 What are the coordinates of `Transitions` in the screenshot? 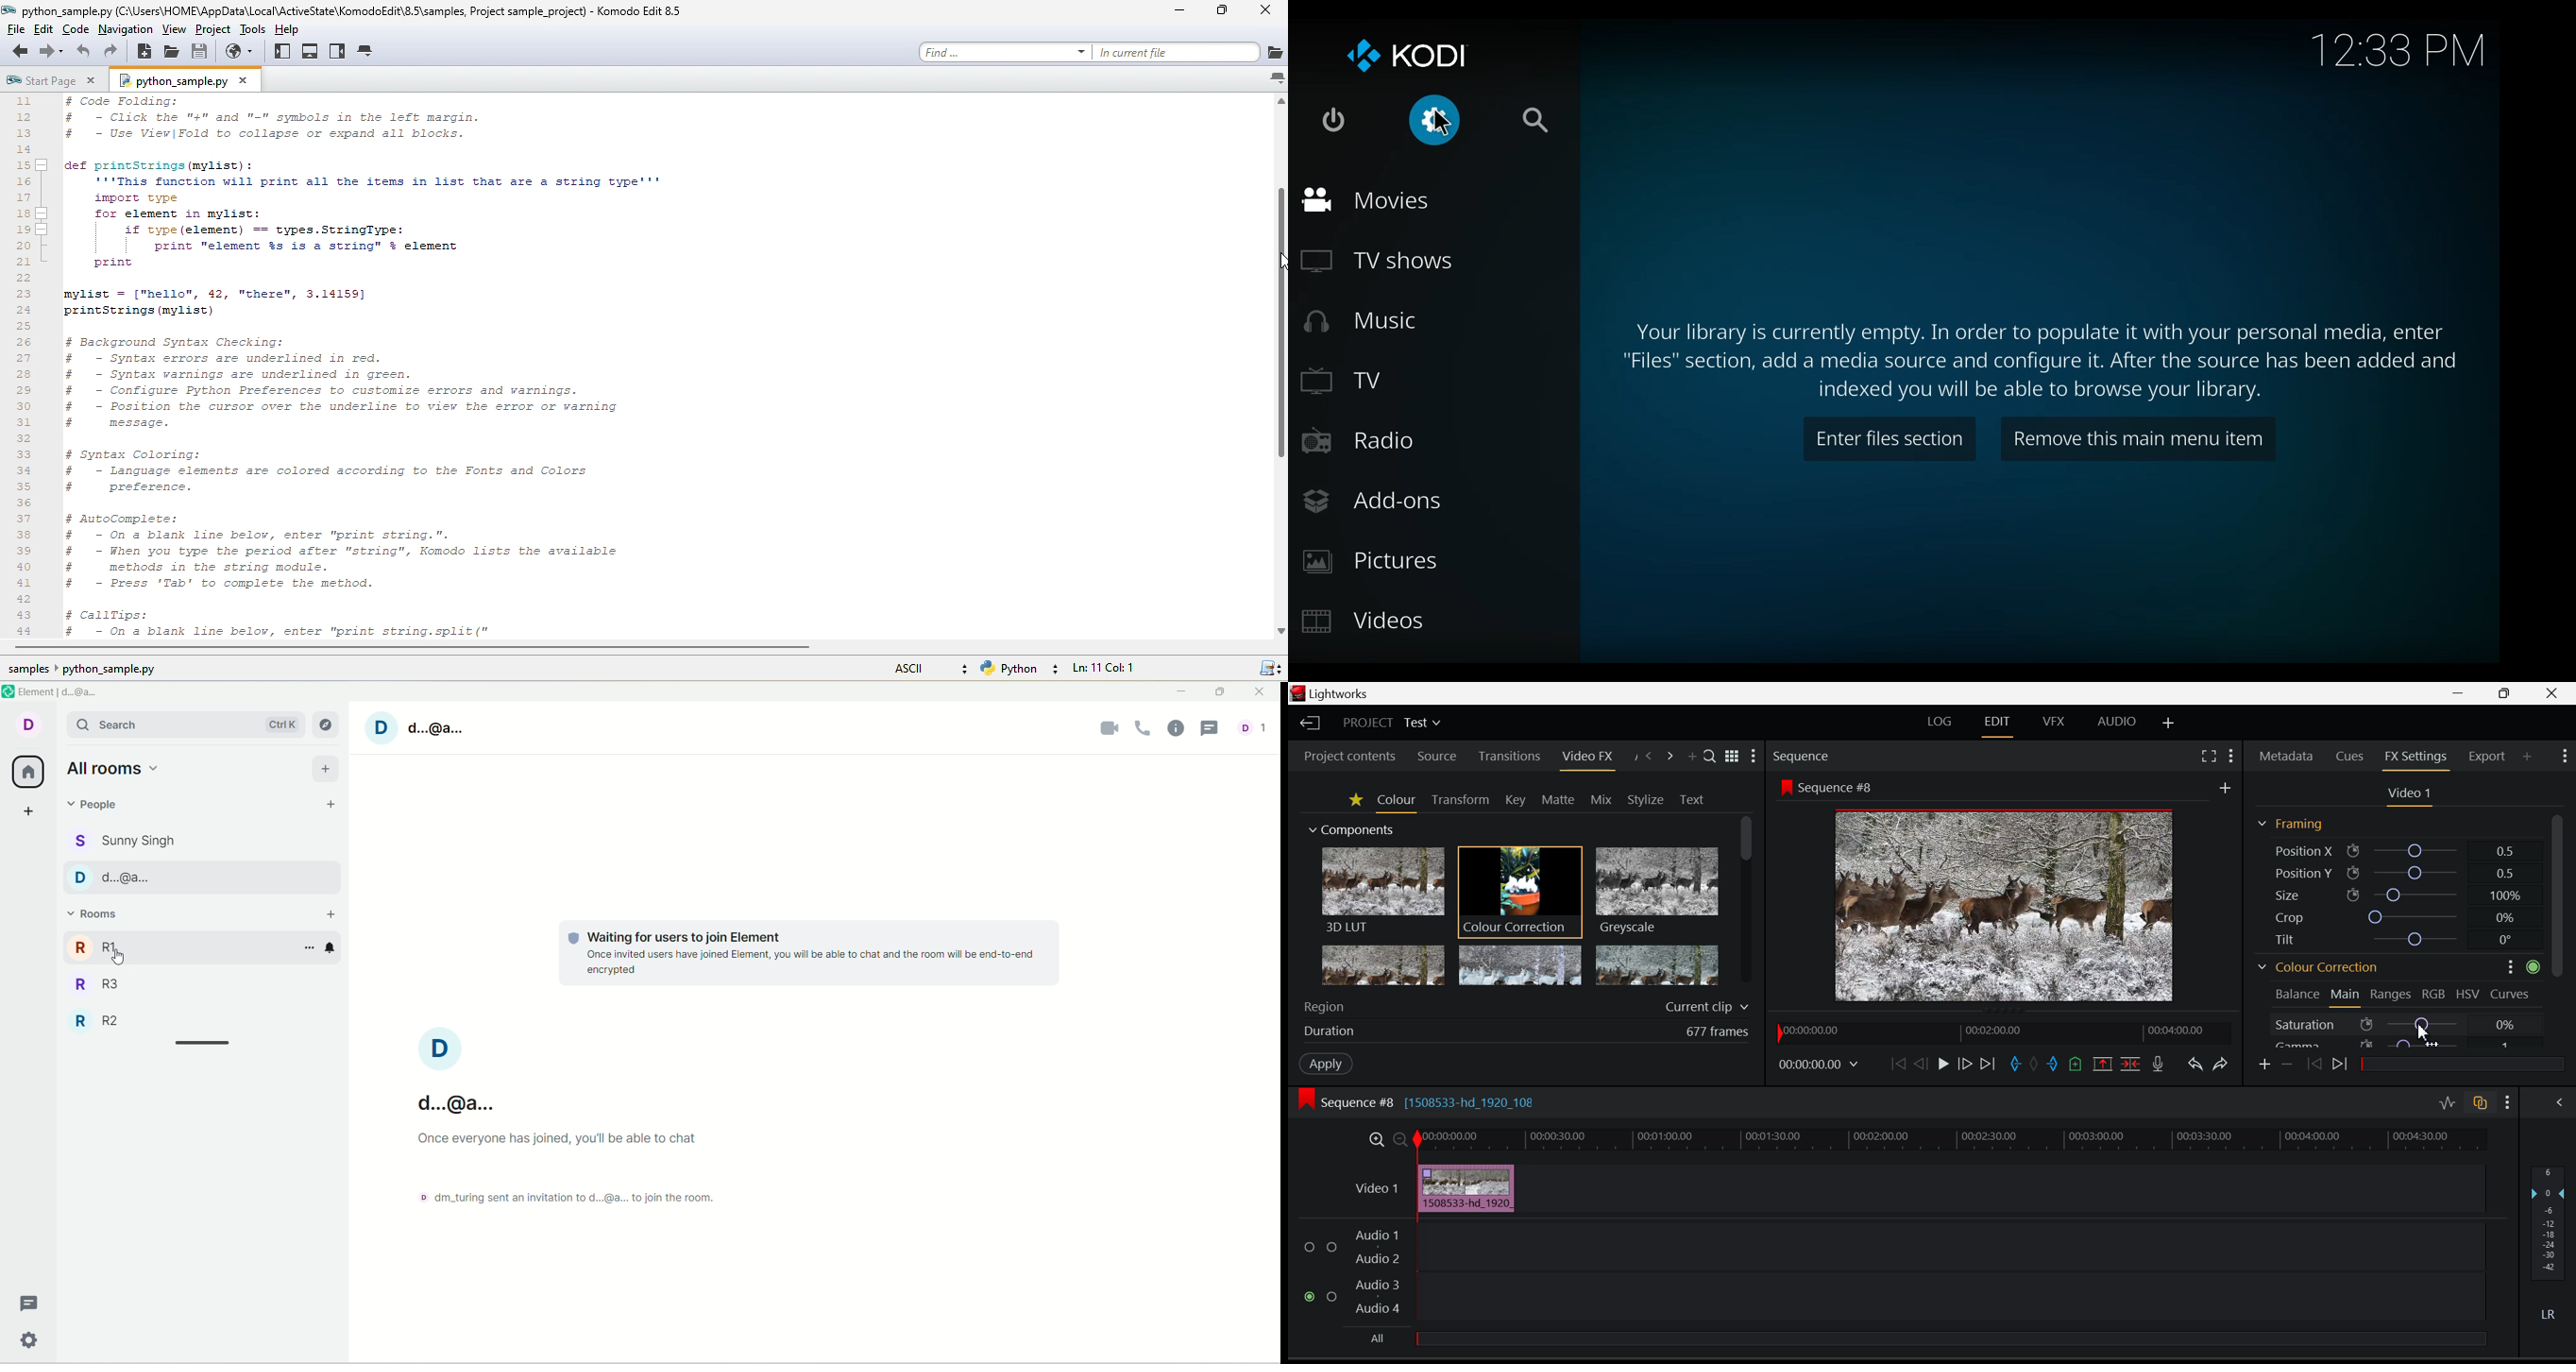 It's located at (1509, 756).